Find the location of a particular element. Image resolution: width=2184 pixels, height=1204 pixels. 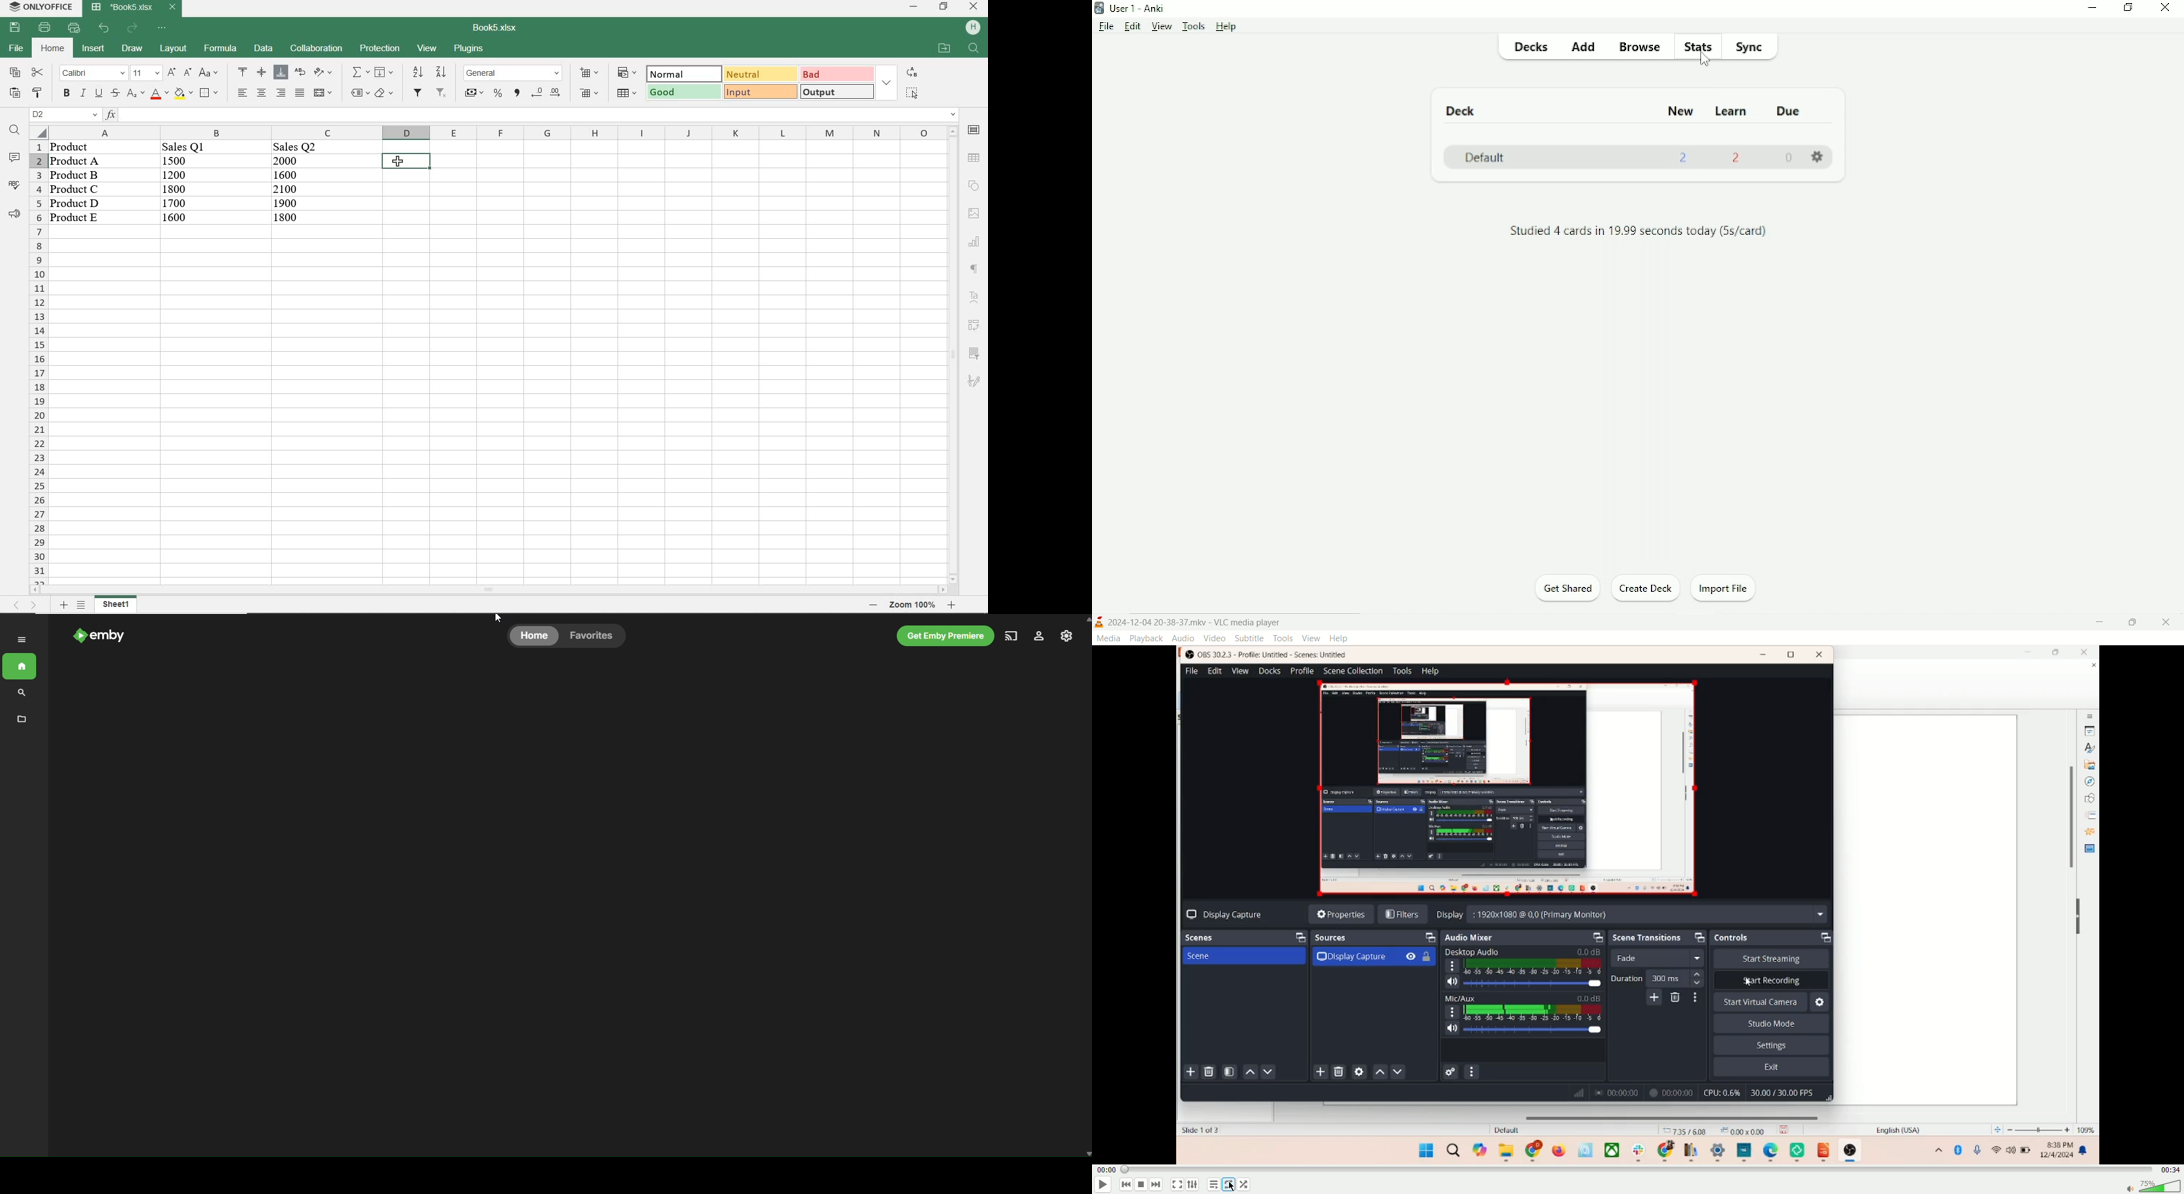

subtitle is located at coordinates (1250, 637).